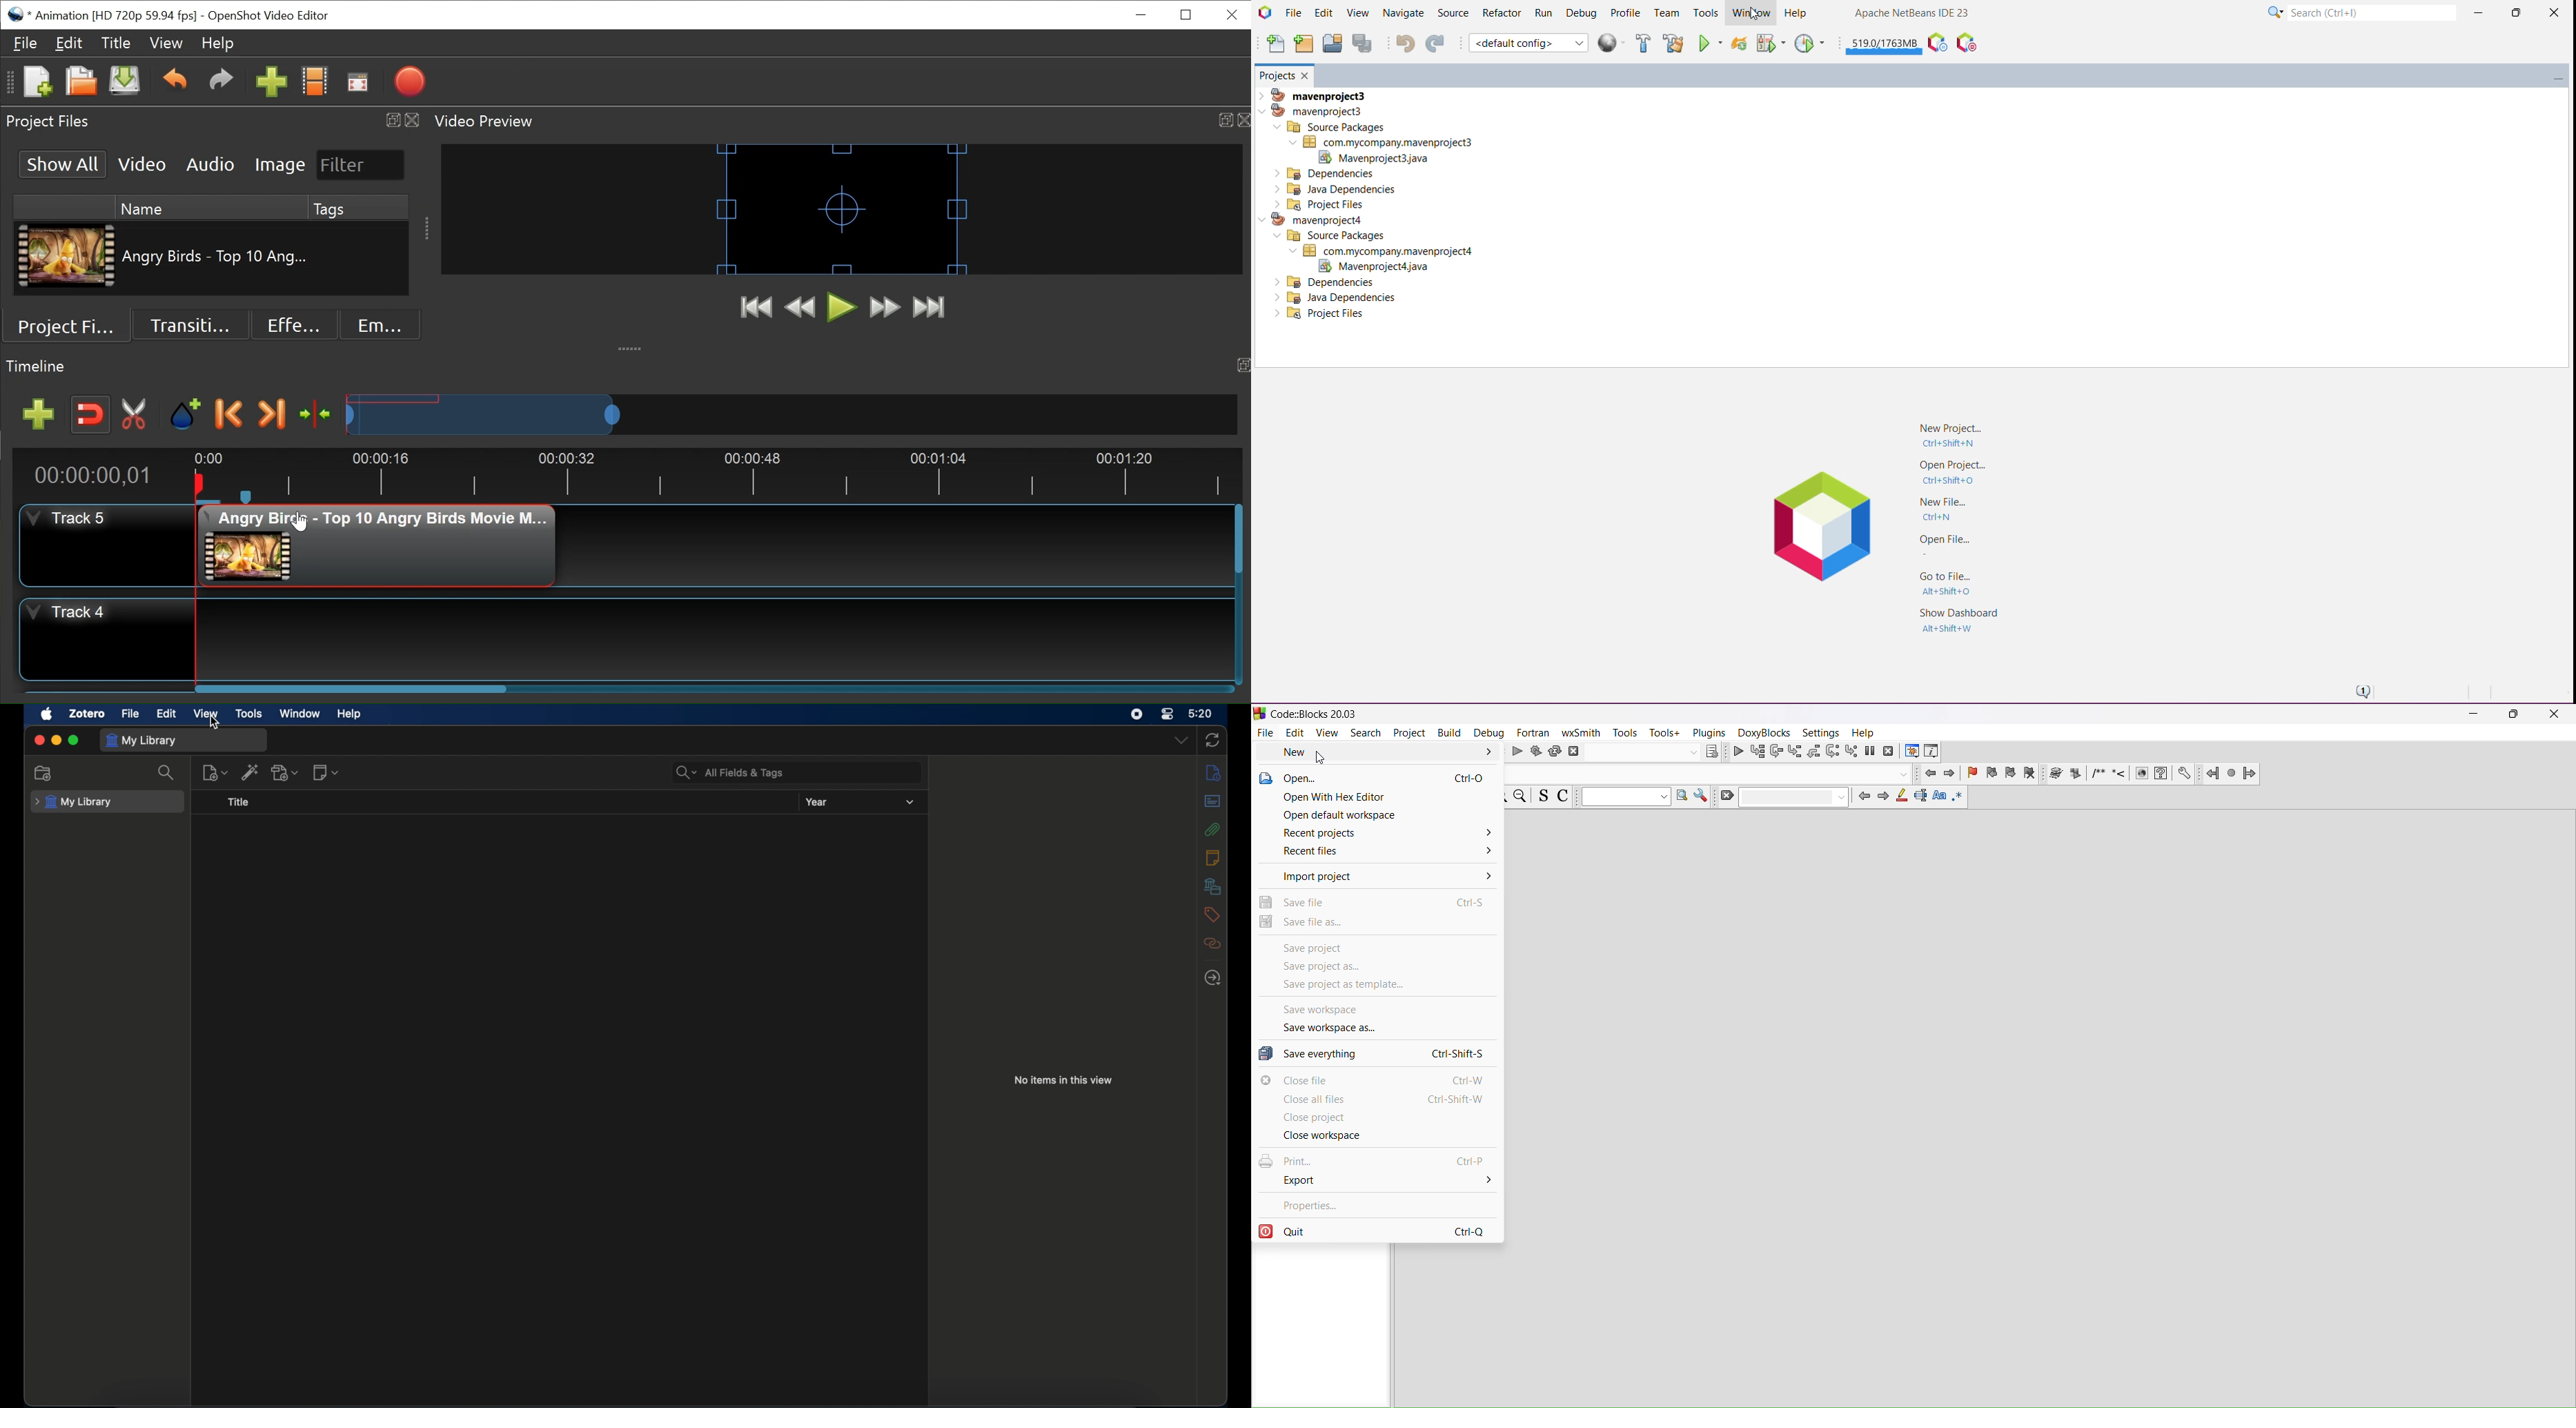 This screenshot has width=2576, height=1428. I want to click on maximize, so click(74, 741).